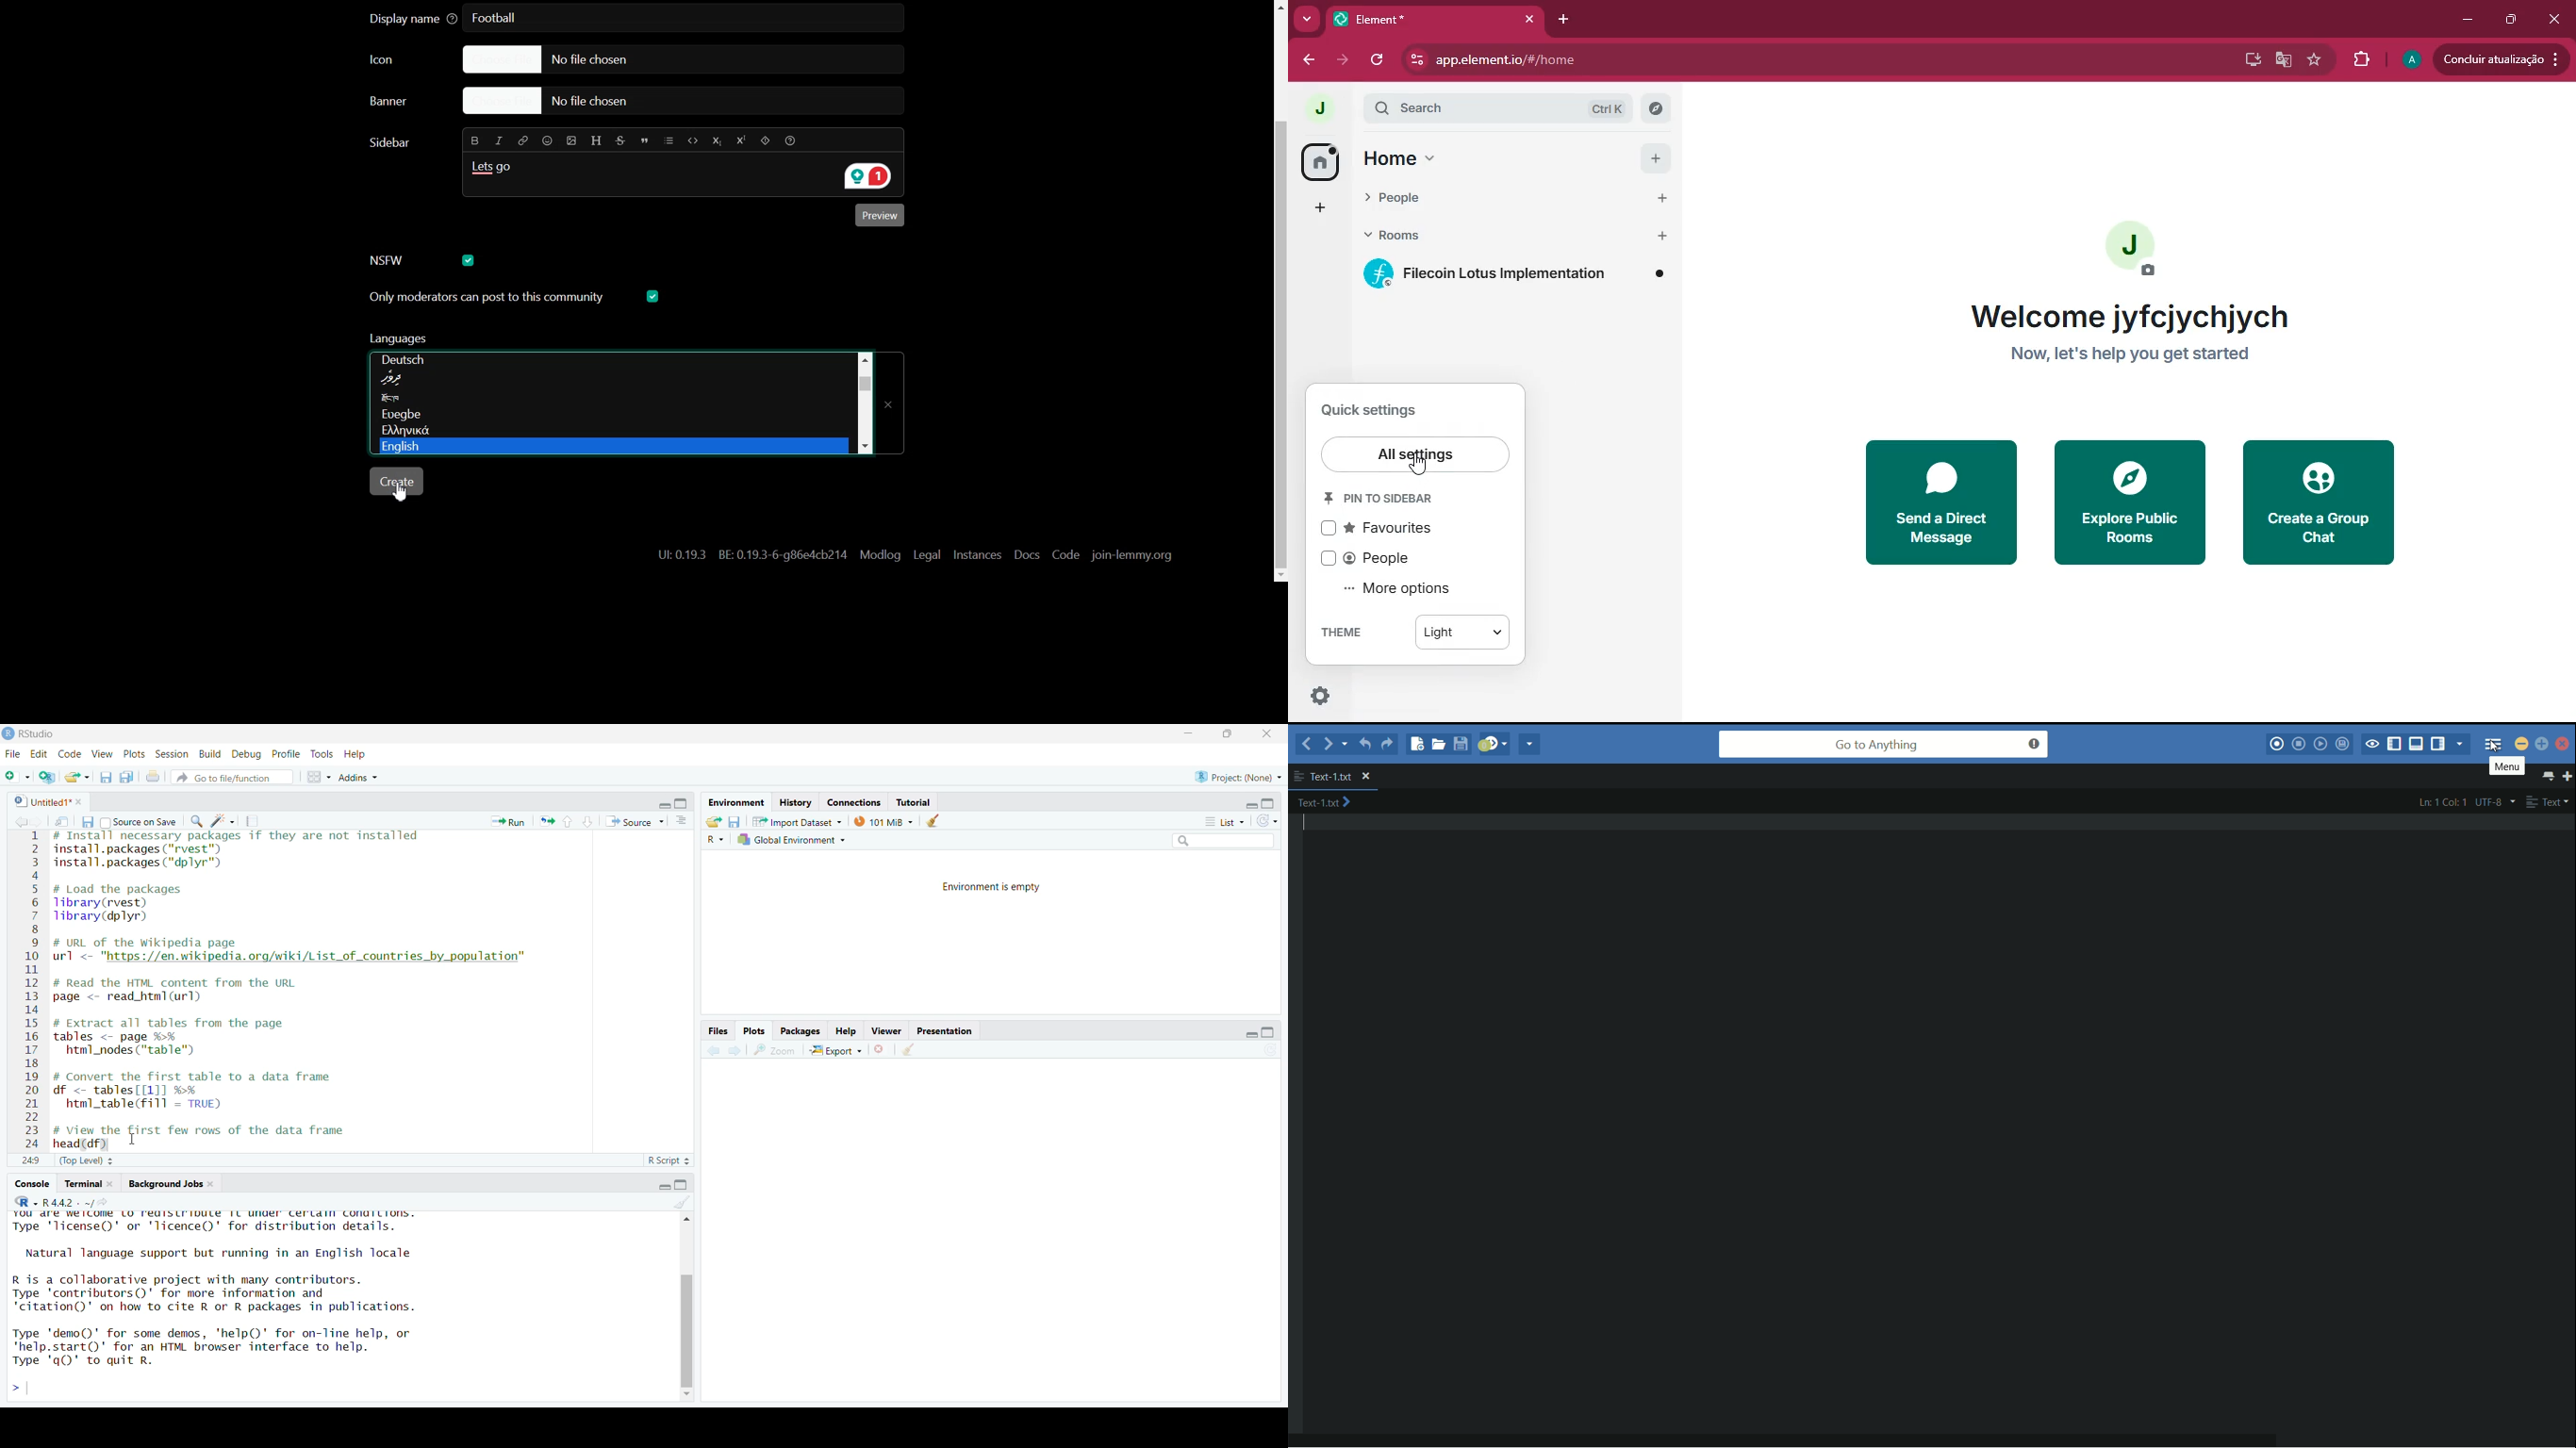 The height and width of the screenshot is (1456, 2576). What do you see at coordinates (667, 59) in the screenshot?
I see `Choose file` at bounding box center [667, 59].